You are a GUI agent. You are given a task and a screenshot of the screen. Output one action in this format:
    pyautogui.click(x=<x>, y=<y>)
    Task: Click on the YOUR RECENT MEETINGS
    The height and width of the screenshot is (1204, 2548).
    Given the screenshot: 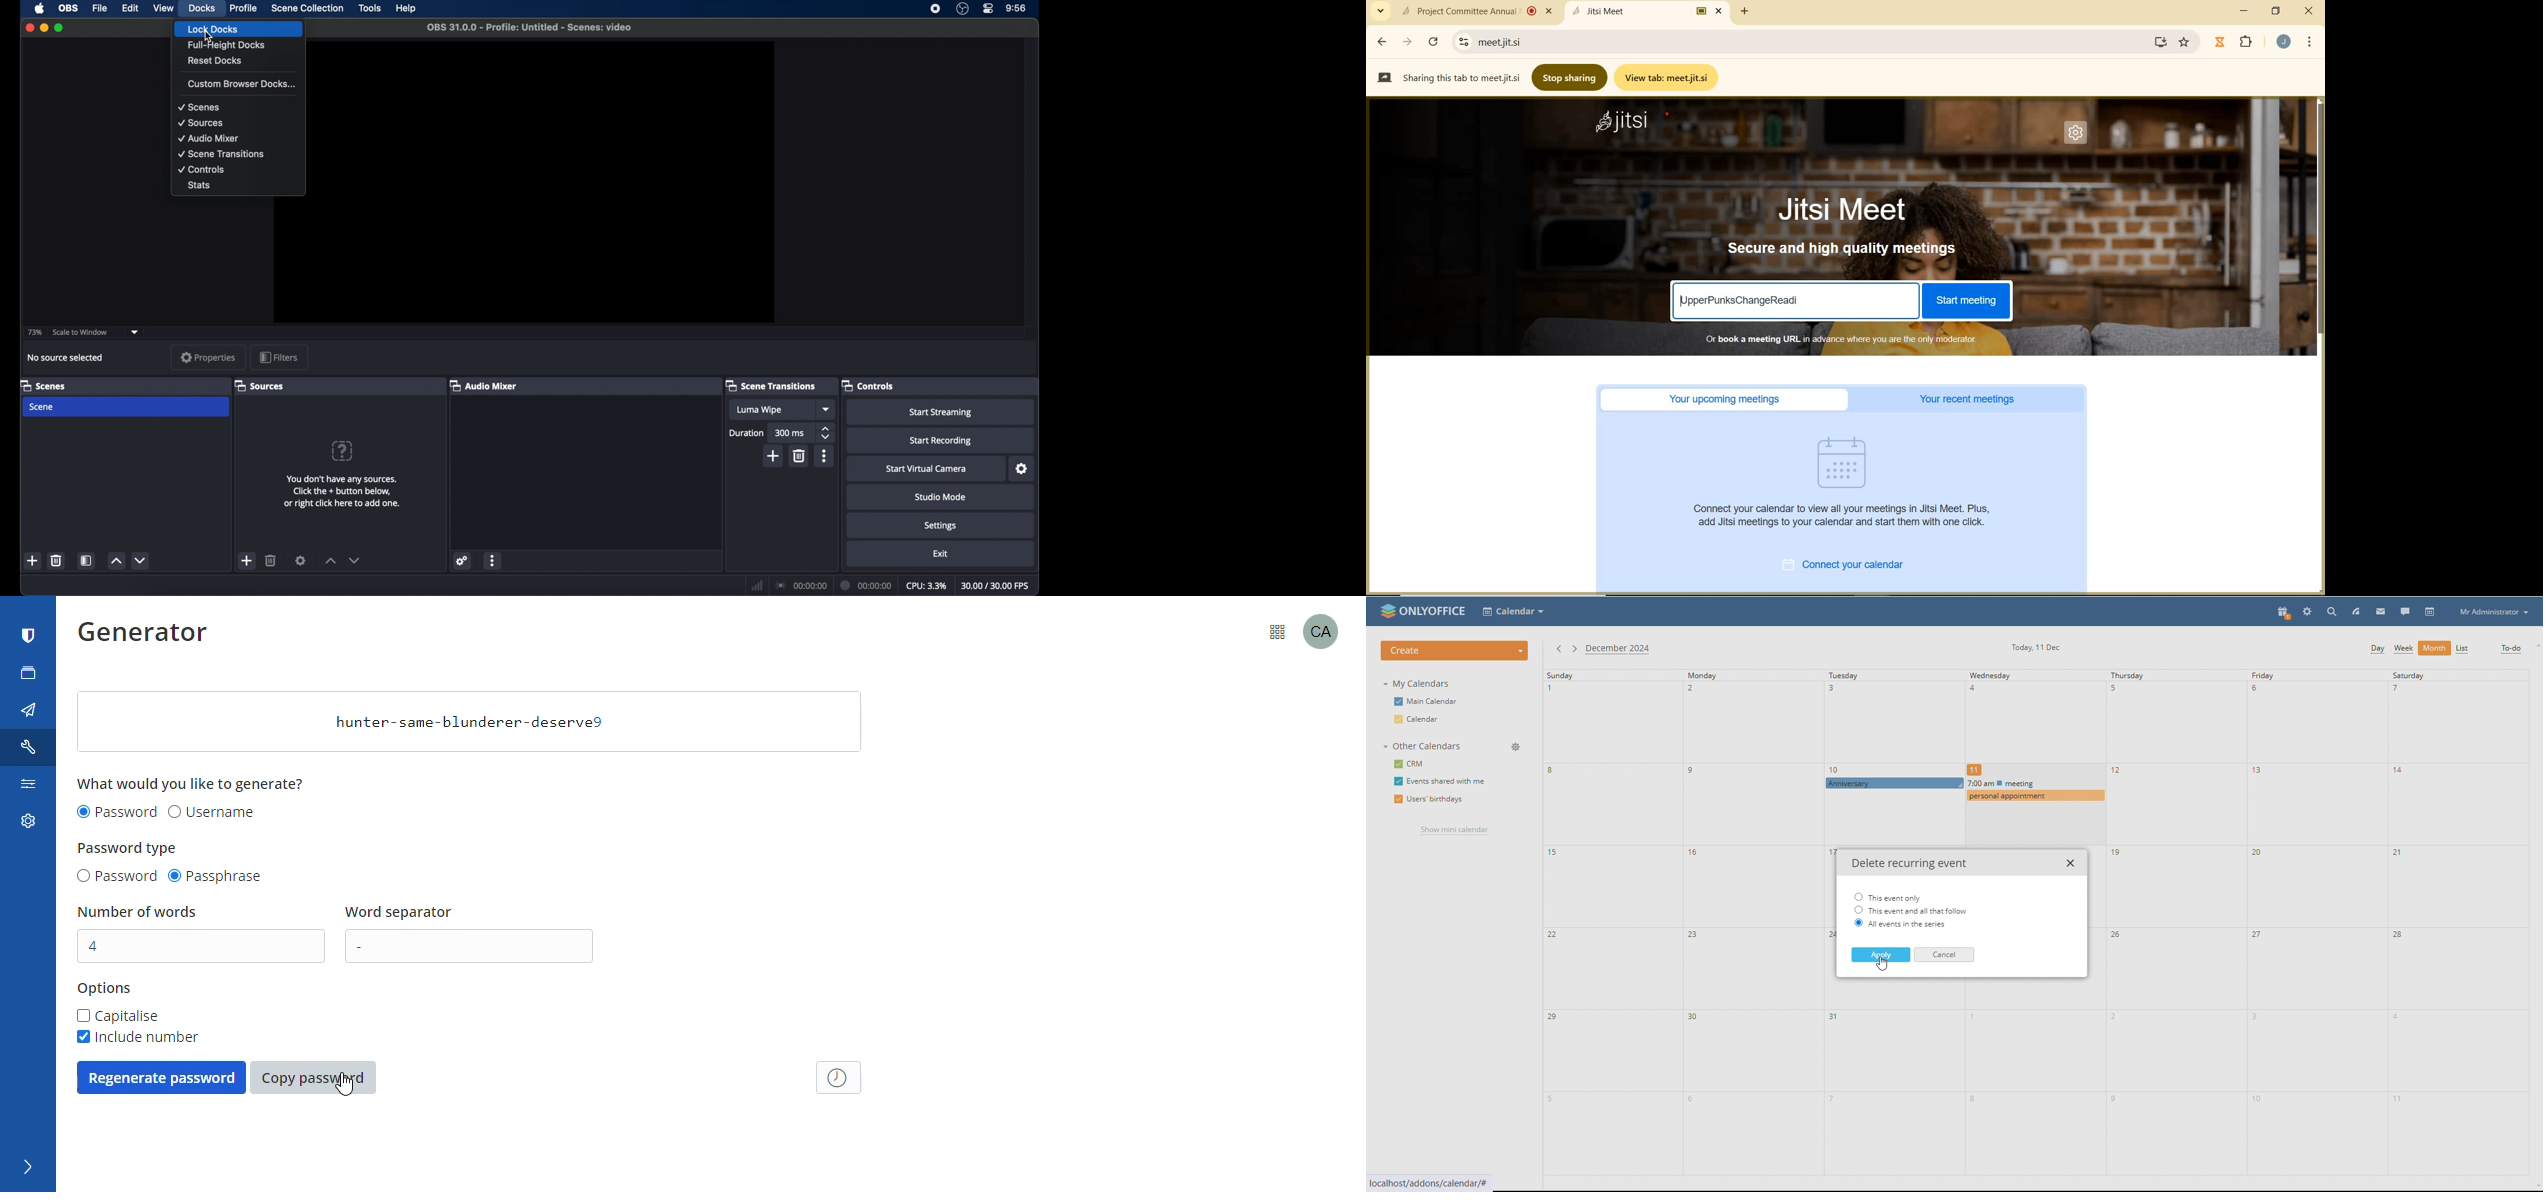 What is the action you would take?
    pyautogui.click(x=1971, y=400)
    